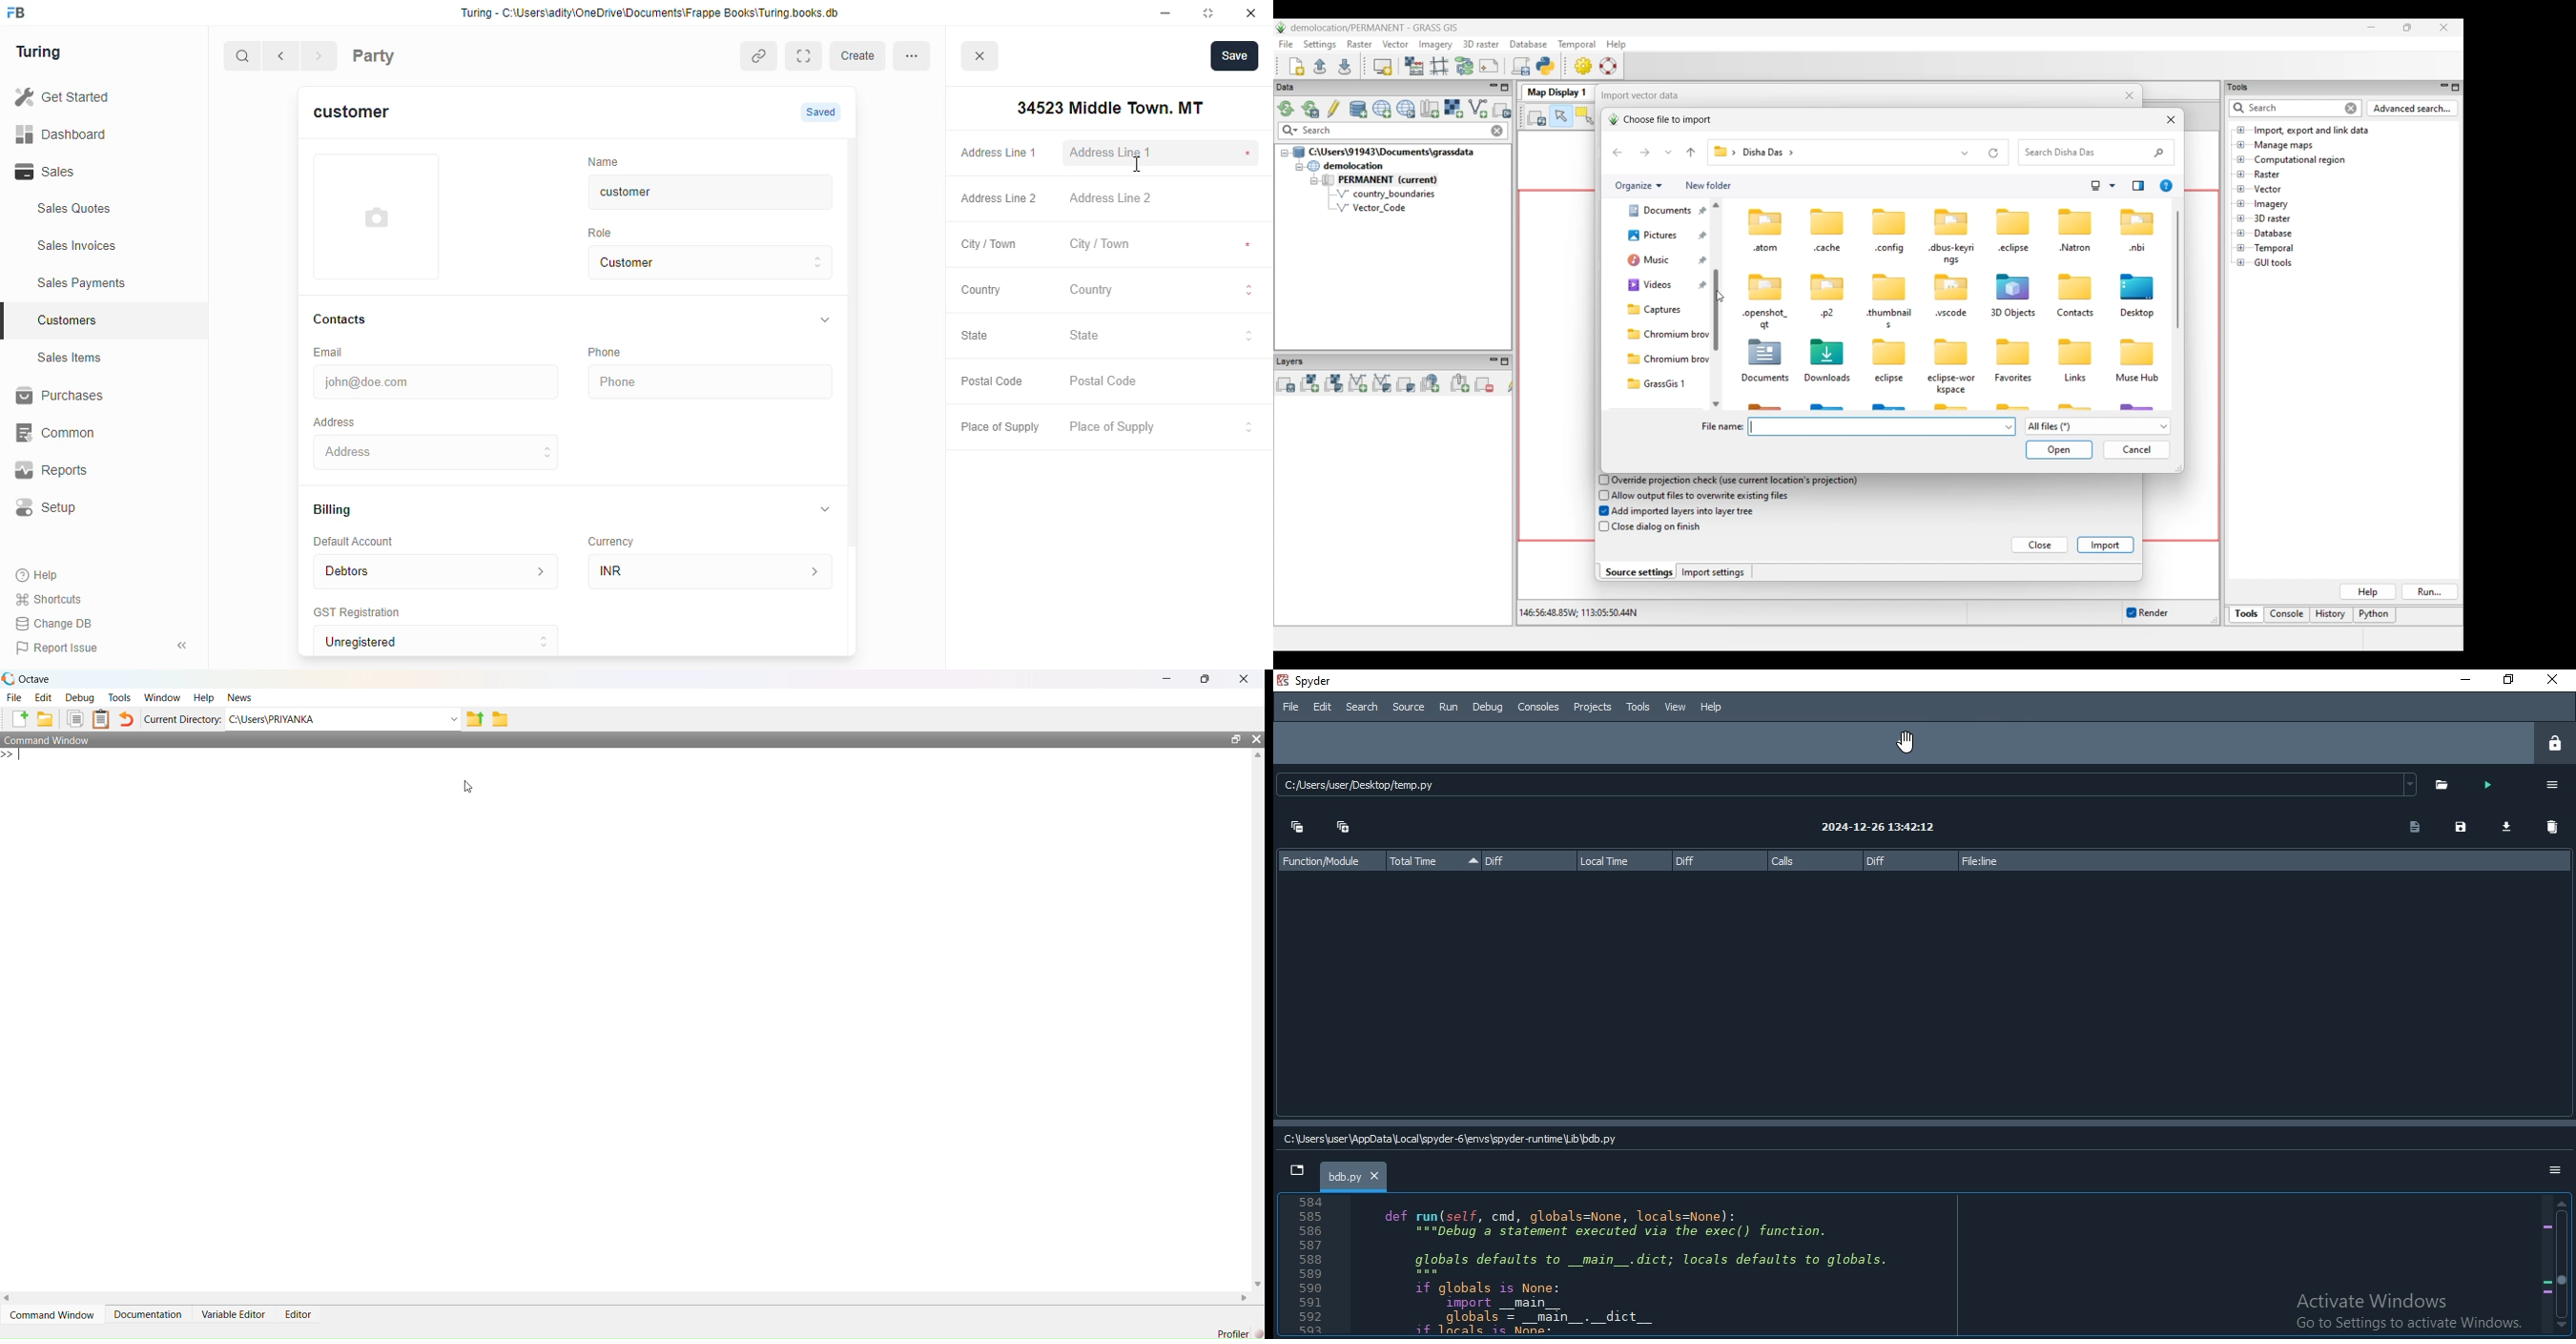 The width and height of the screenshot is (2576, 1344). Describe the element at coordinates (1720, 859) in the screenshot. I see `Diff` at that location.